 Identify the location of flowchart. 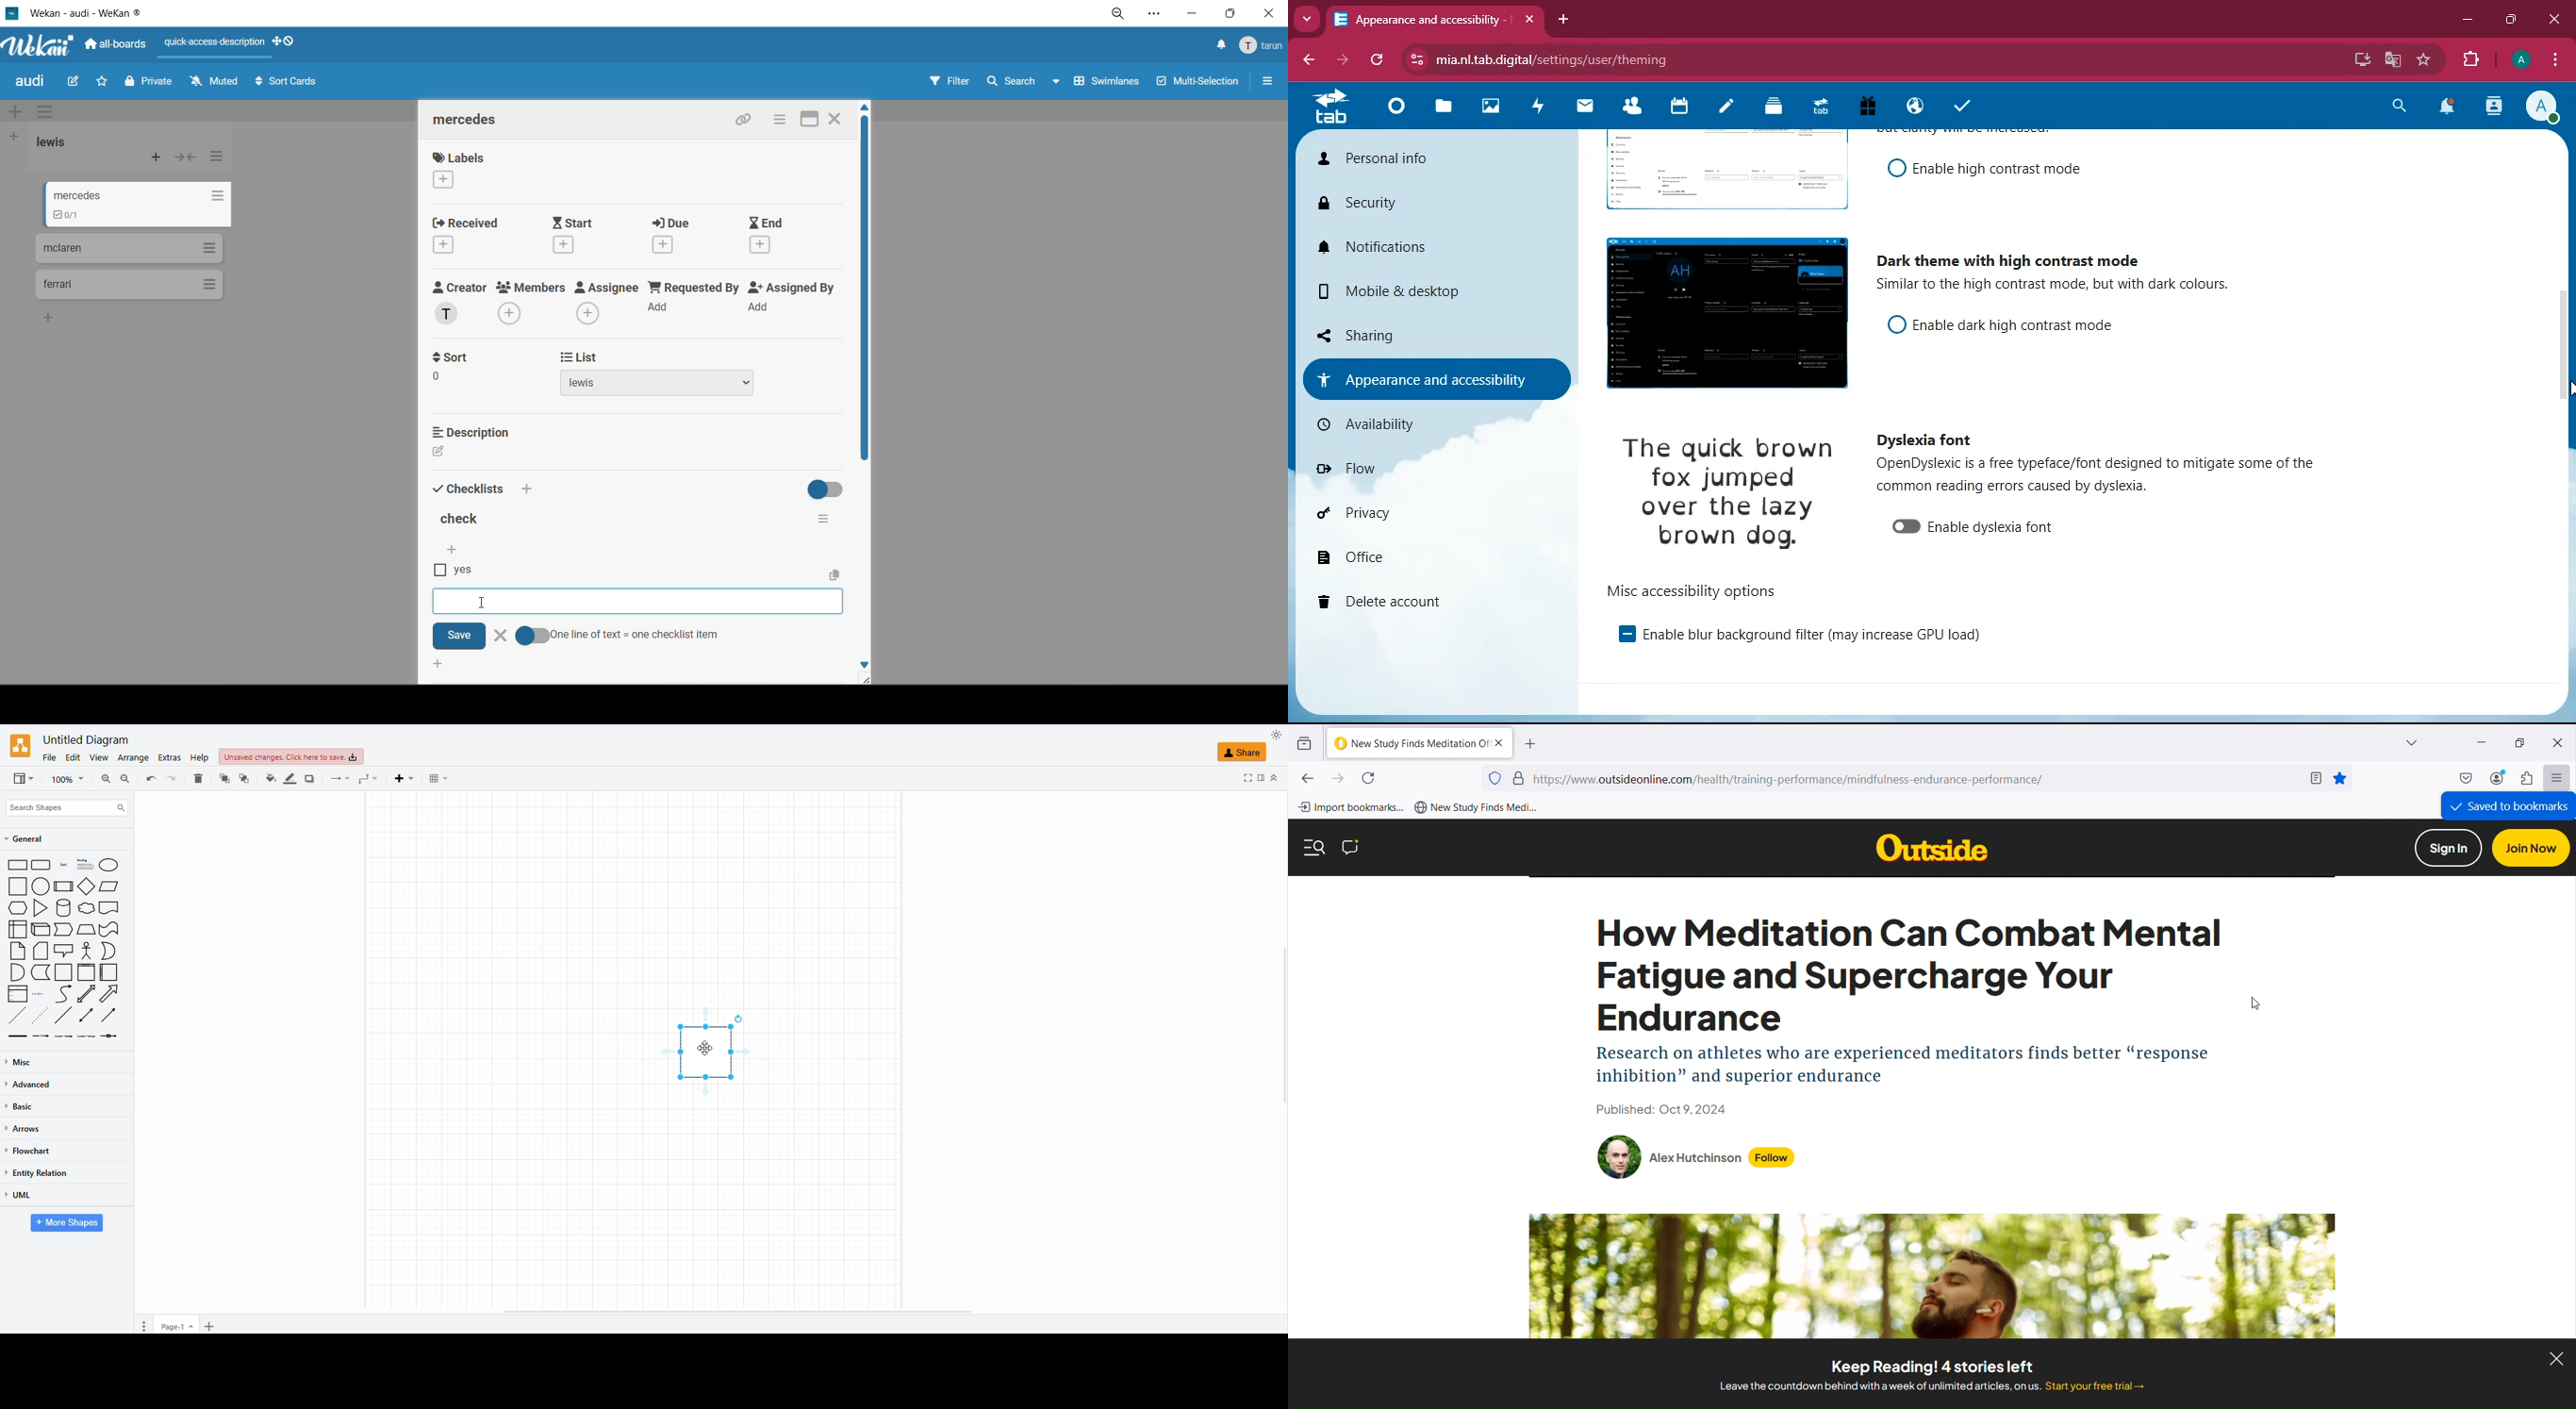
(30, 1150).